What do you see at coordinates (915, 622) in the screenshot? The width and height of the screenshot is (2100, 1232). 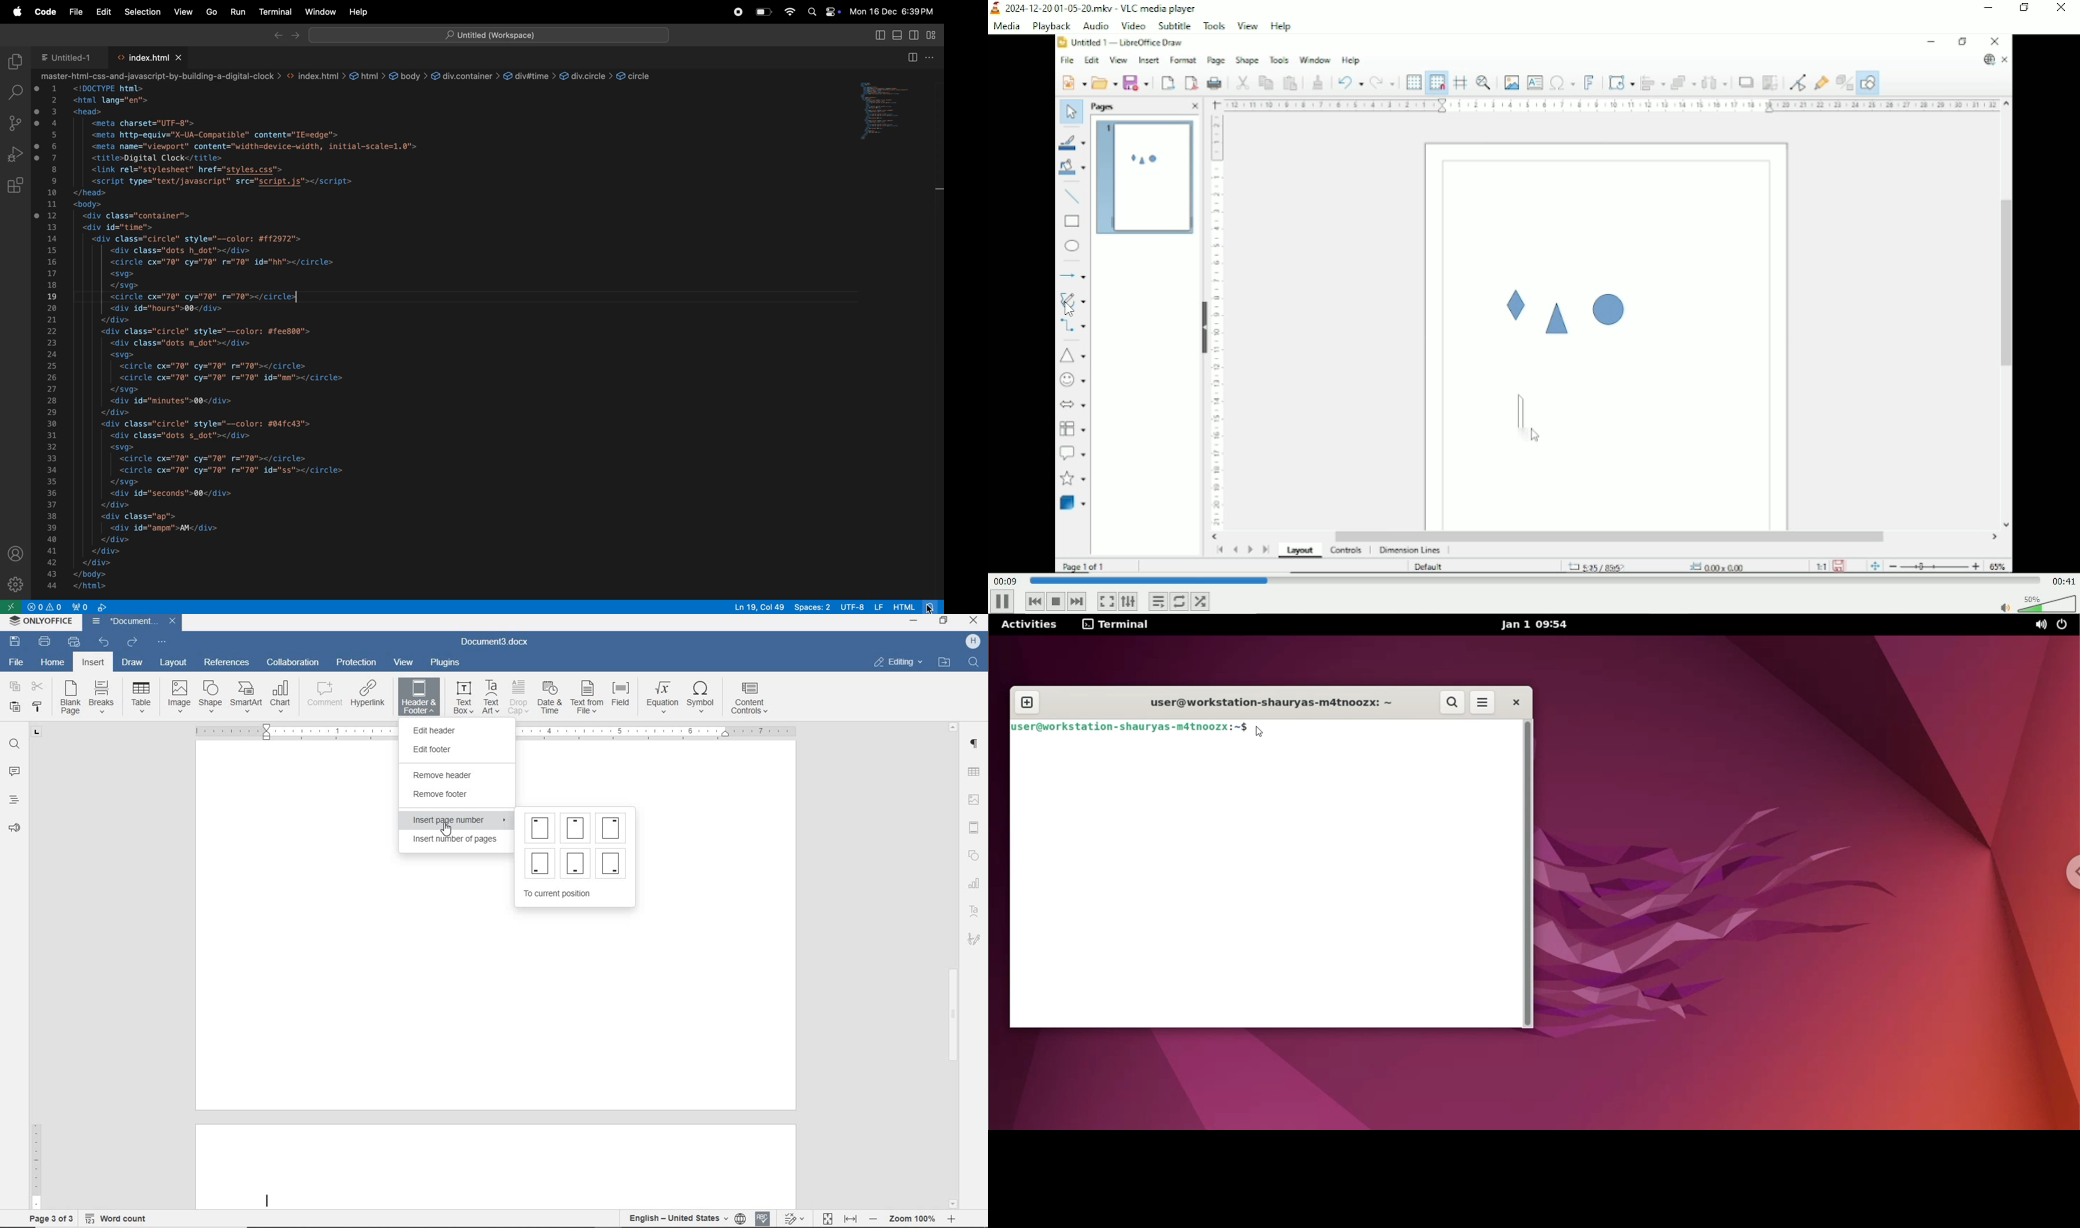 I see `MINIMIZE` at bounding box center [915, 622].